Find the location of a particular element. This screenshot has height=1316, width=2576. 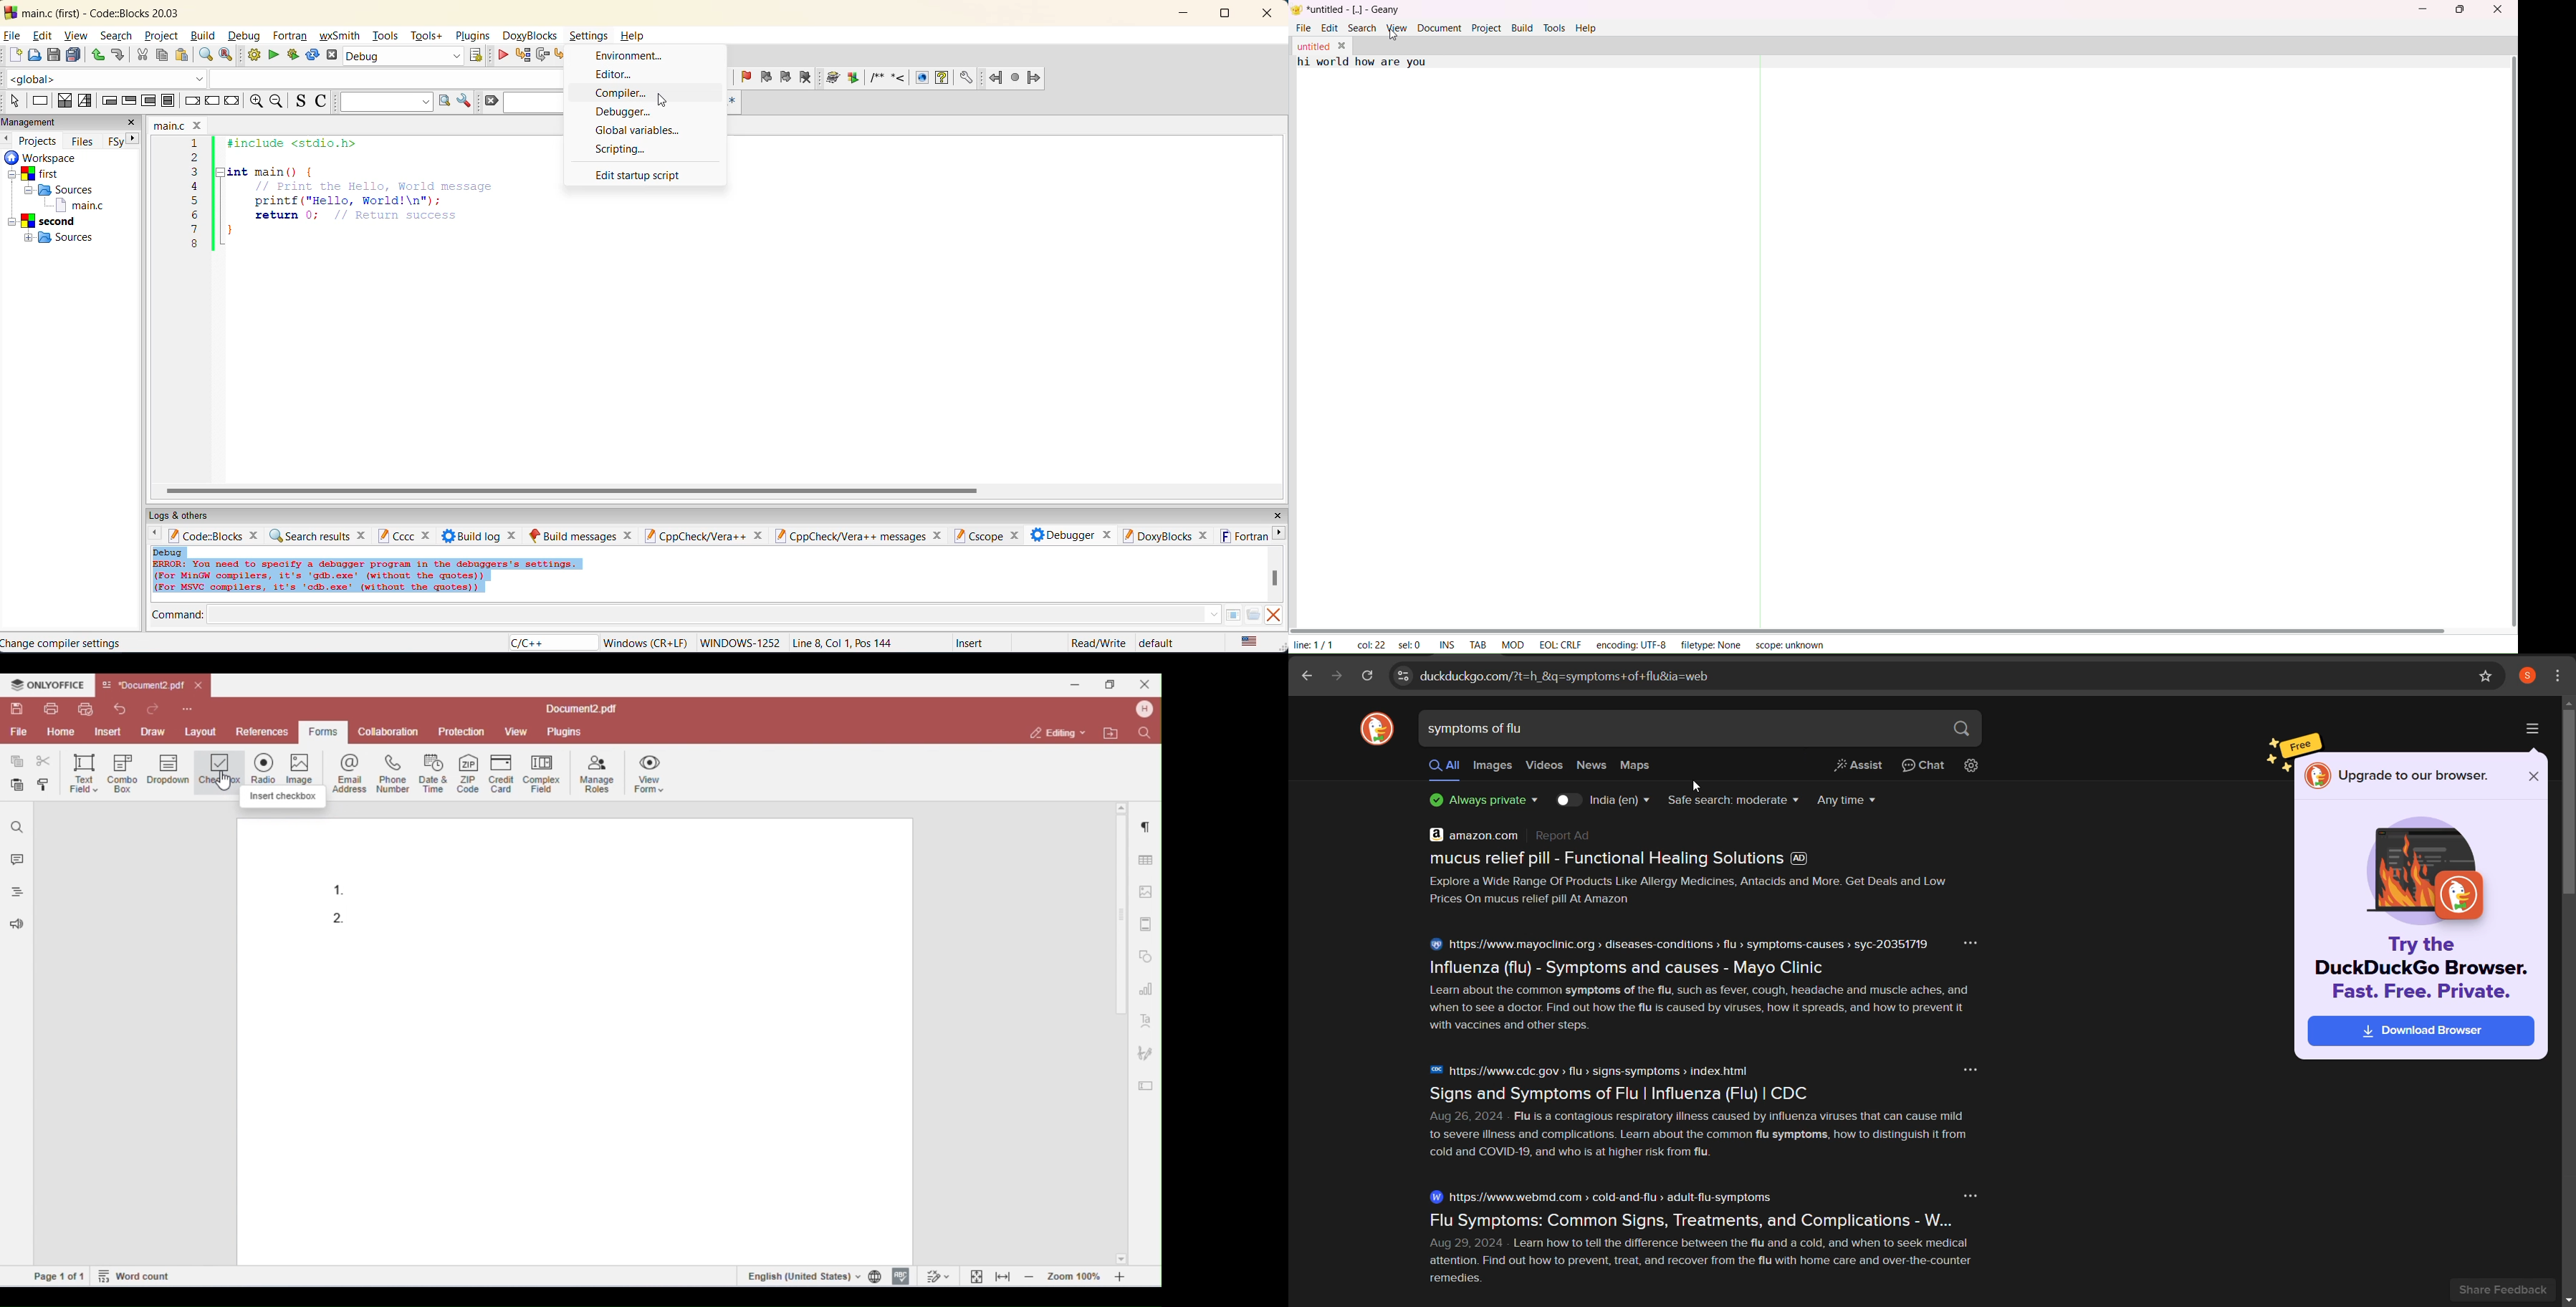

file is located at coordinates (1301, 28).